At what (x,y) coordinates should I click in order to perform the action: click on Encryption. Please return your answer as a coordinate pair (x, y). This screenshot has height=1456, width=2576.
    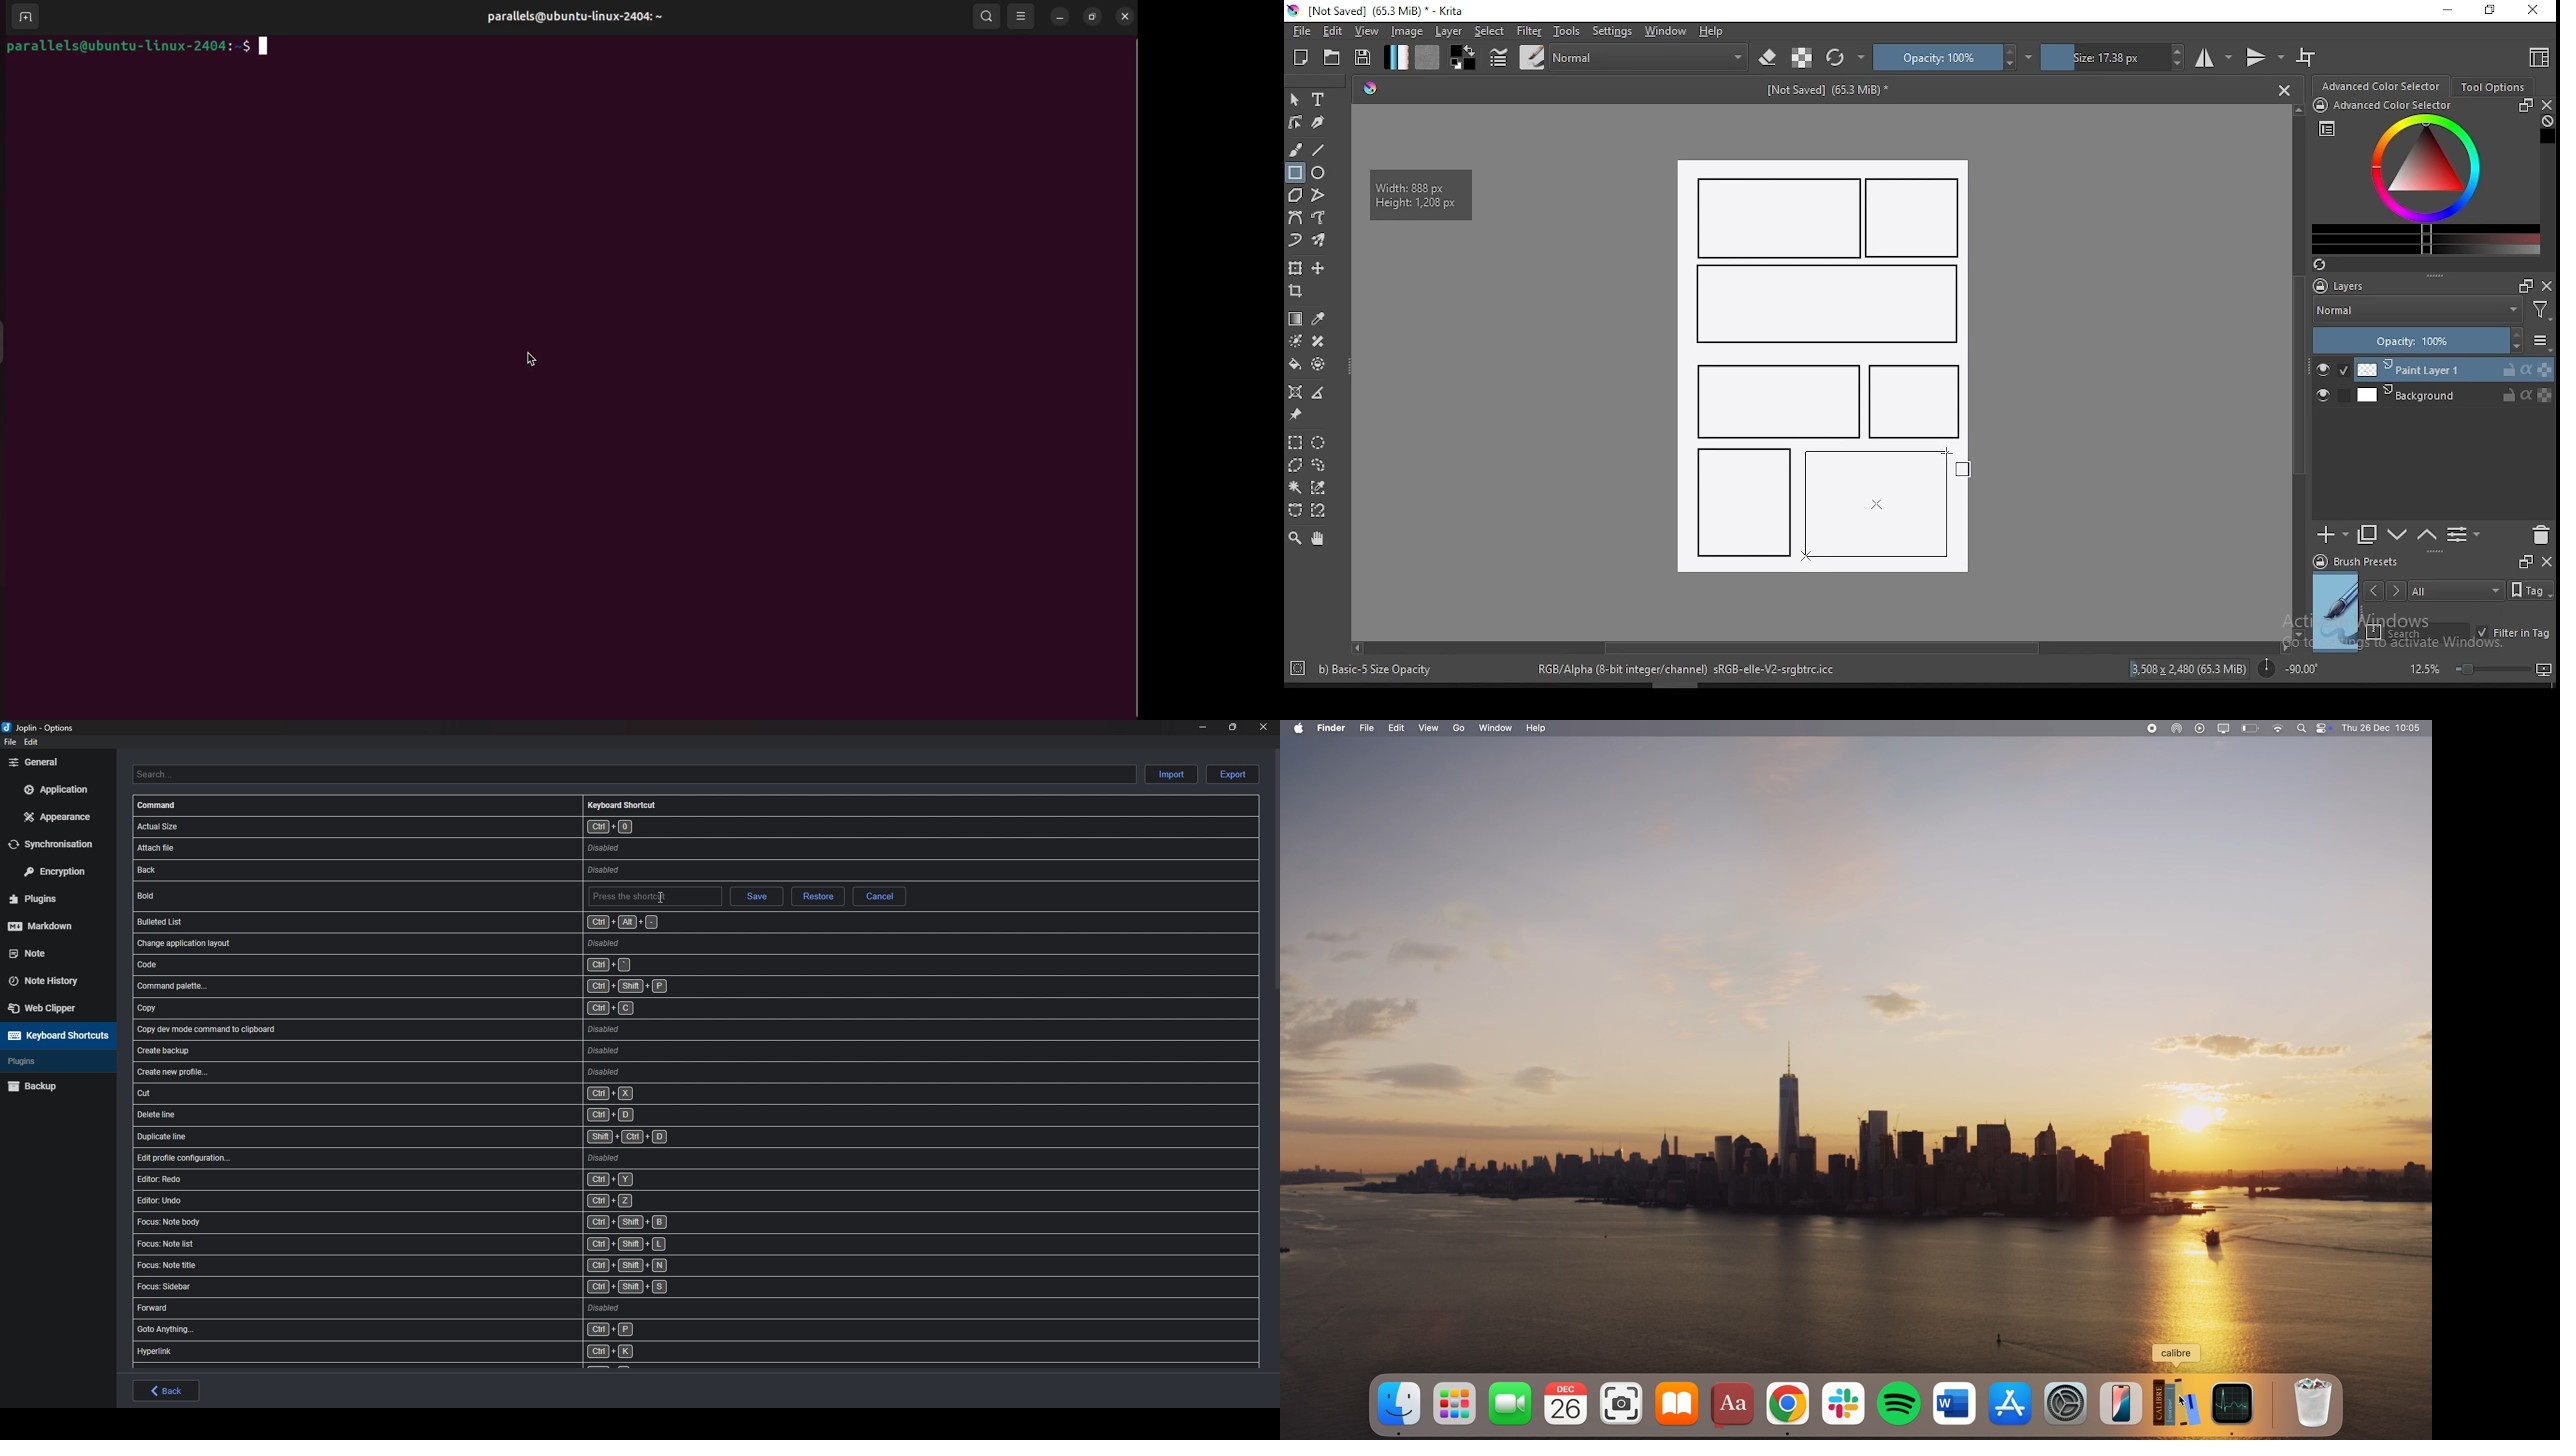
    Looking at the image, I should click on (59, 870).